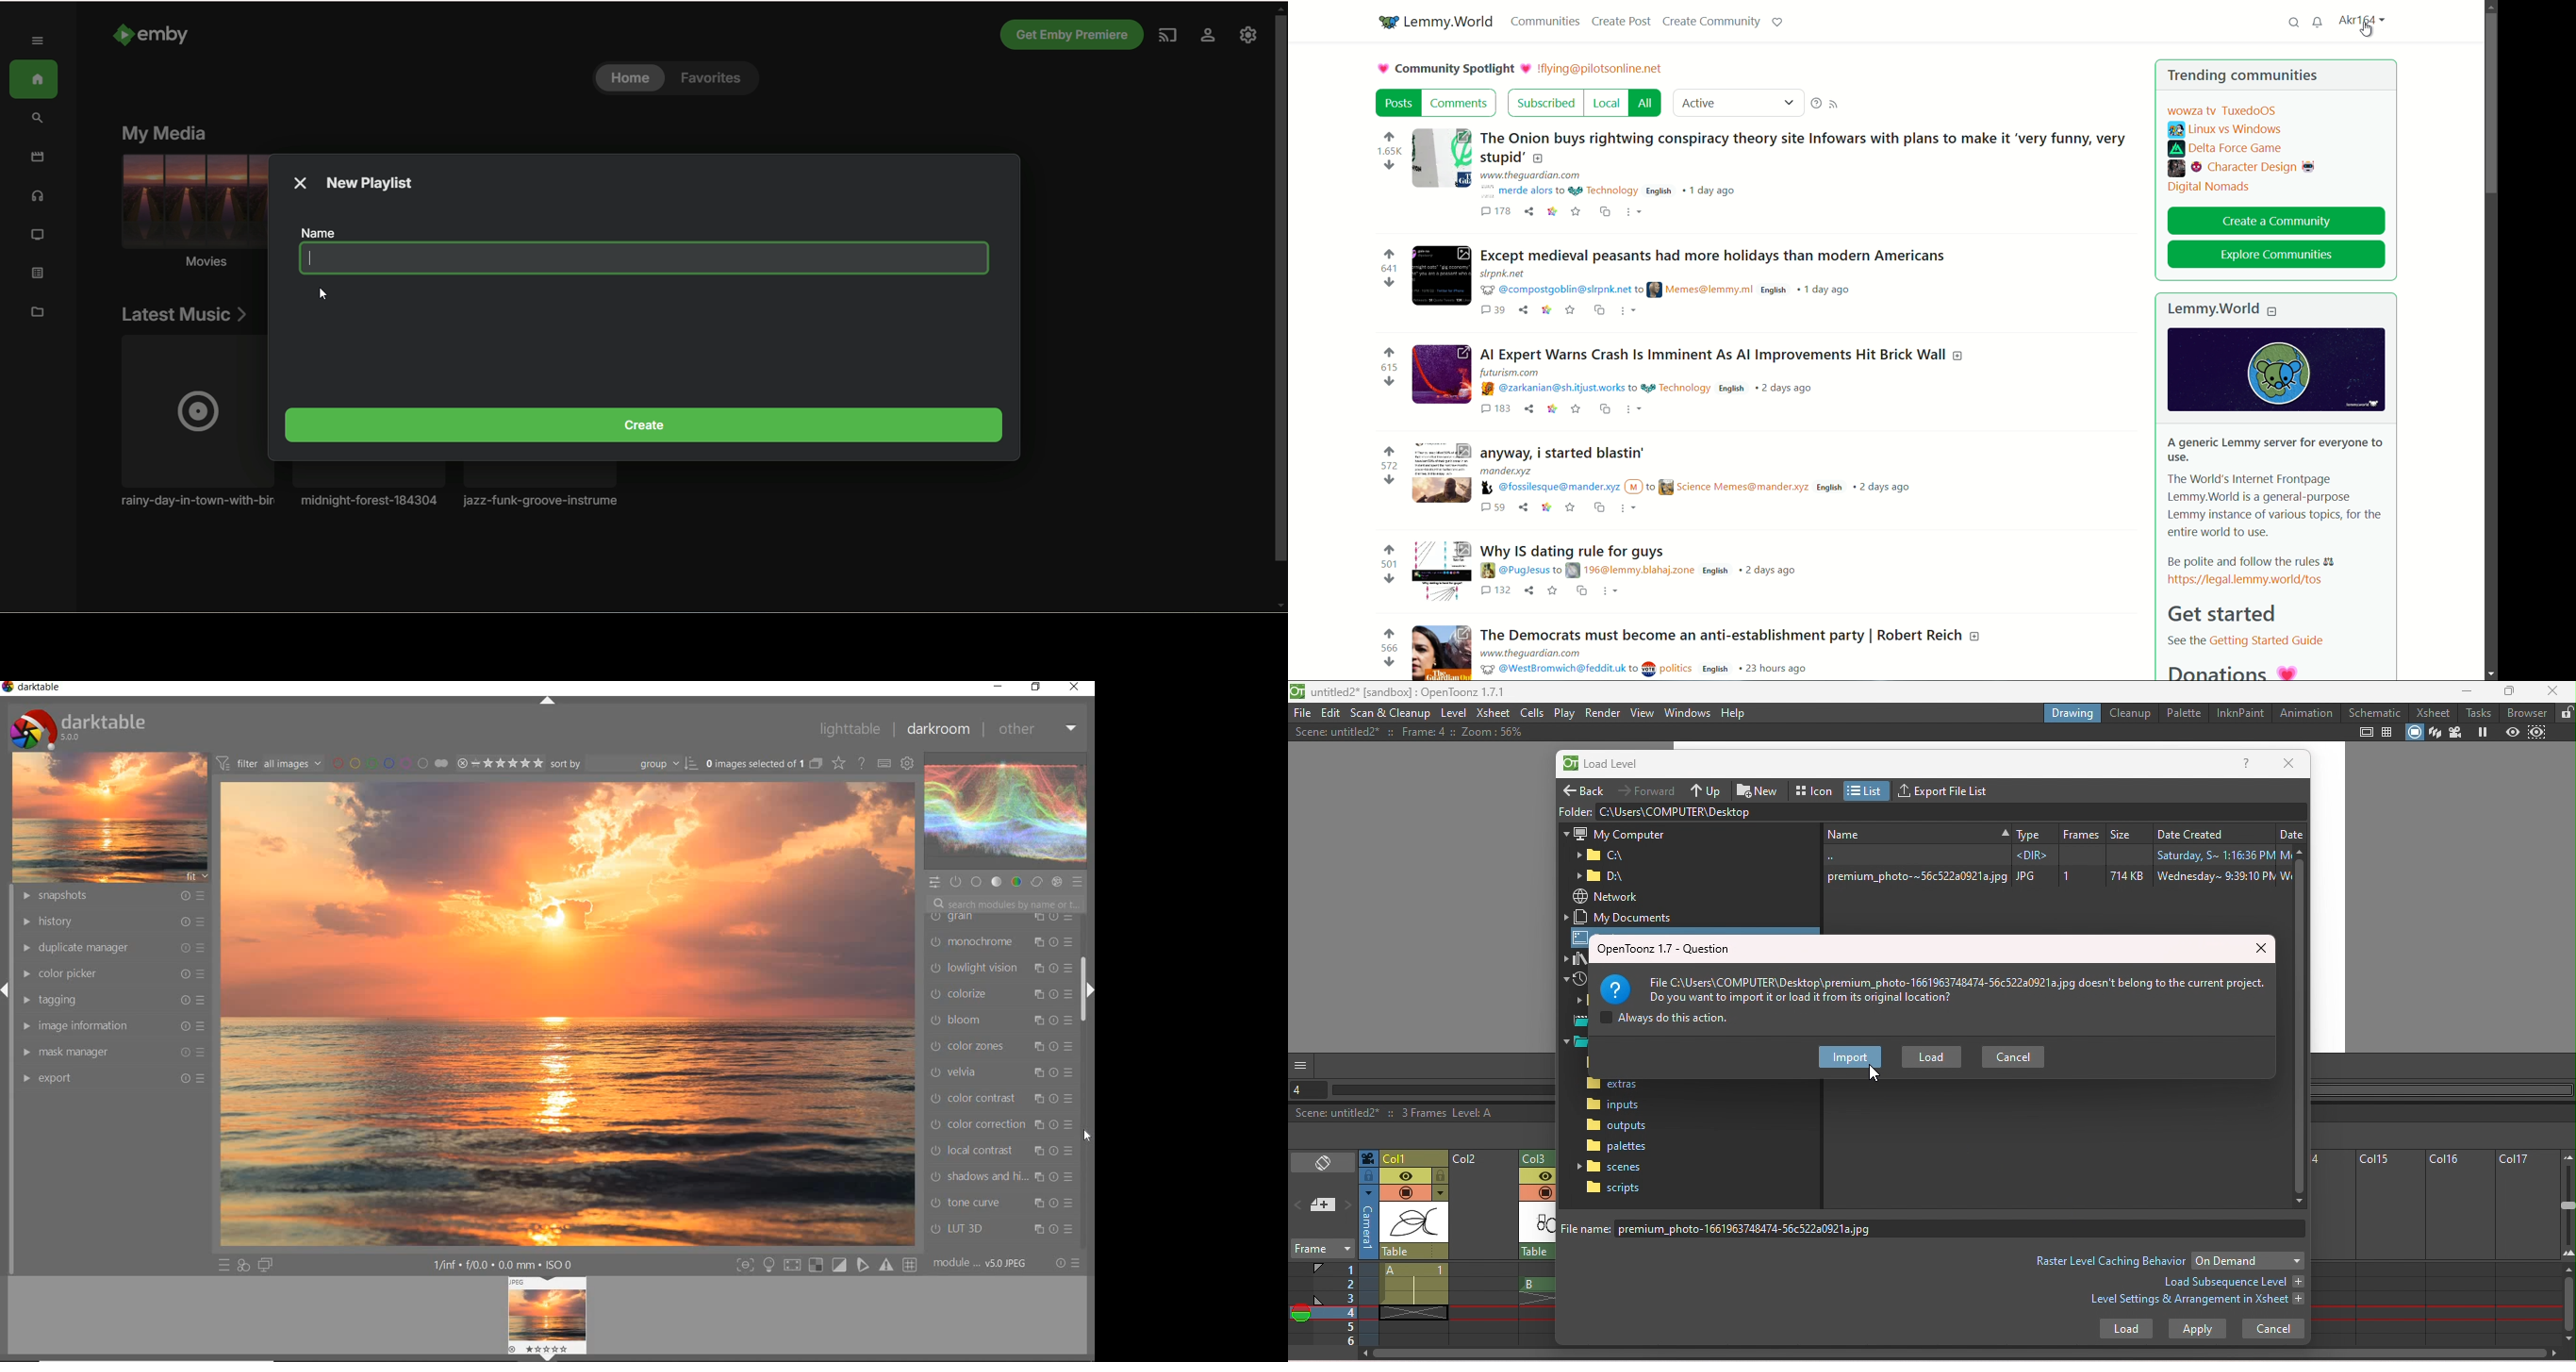 Image resolution: width=2576 pixels, height=1372 pixels. I want to click on share, so click(1528, 209).